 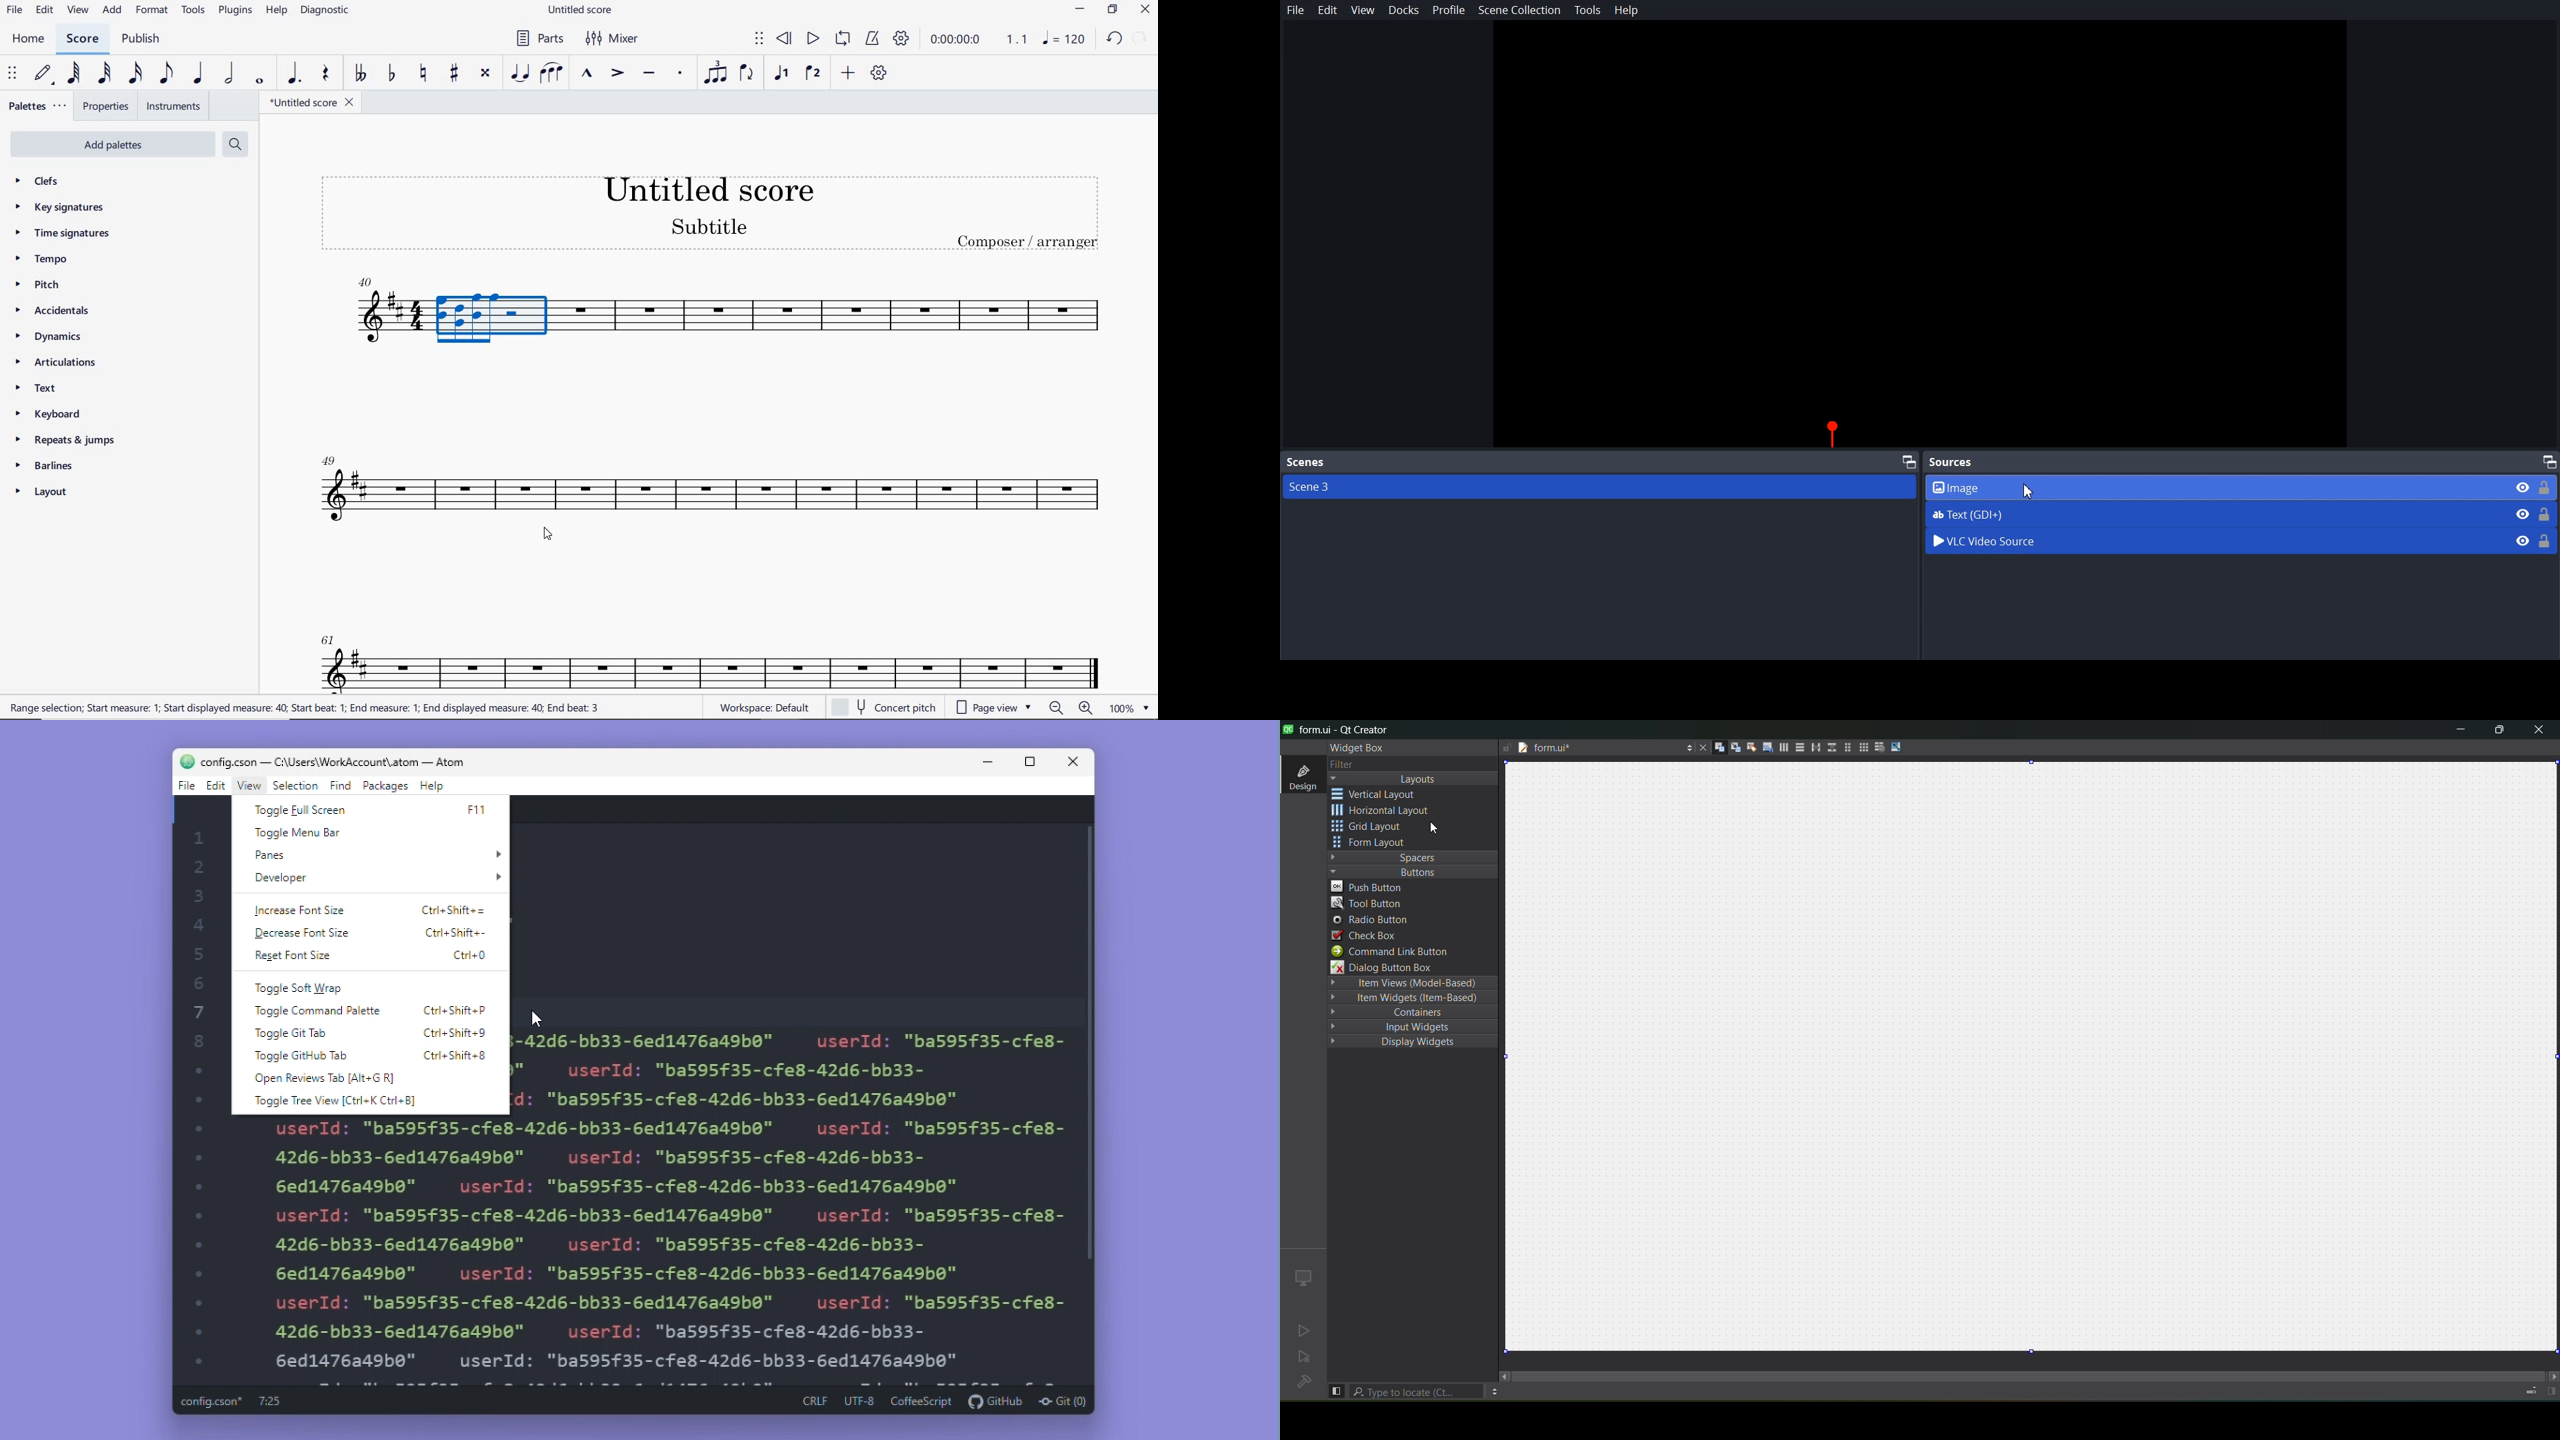 What do you see at coordinates (1449, 9) in the screenshot?
I see `Profile` at bounding box center [1449, 9].